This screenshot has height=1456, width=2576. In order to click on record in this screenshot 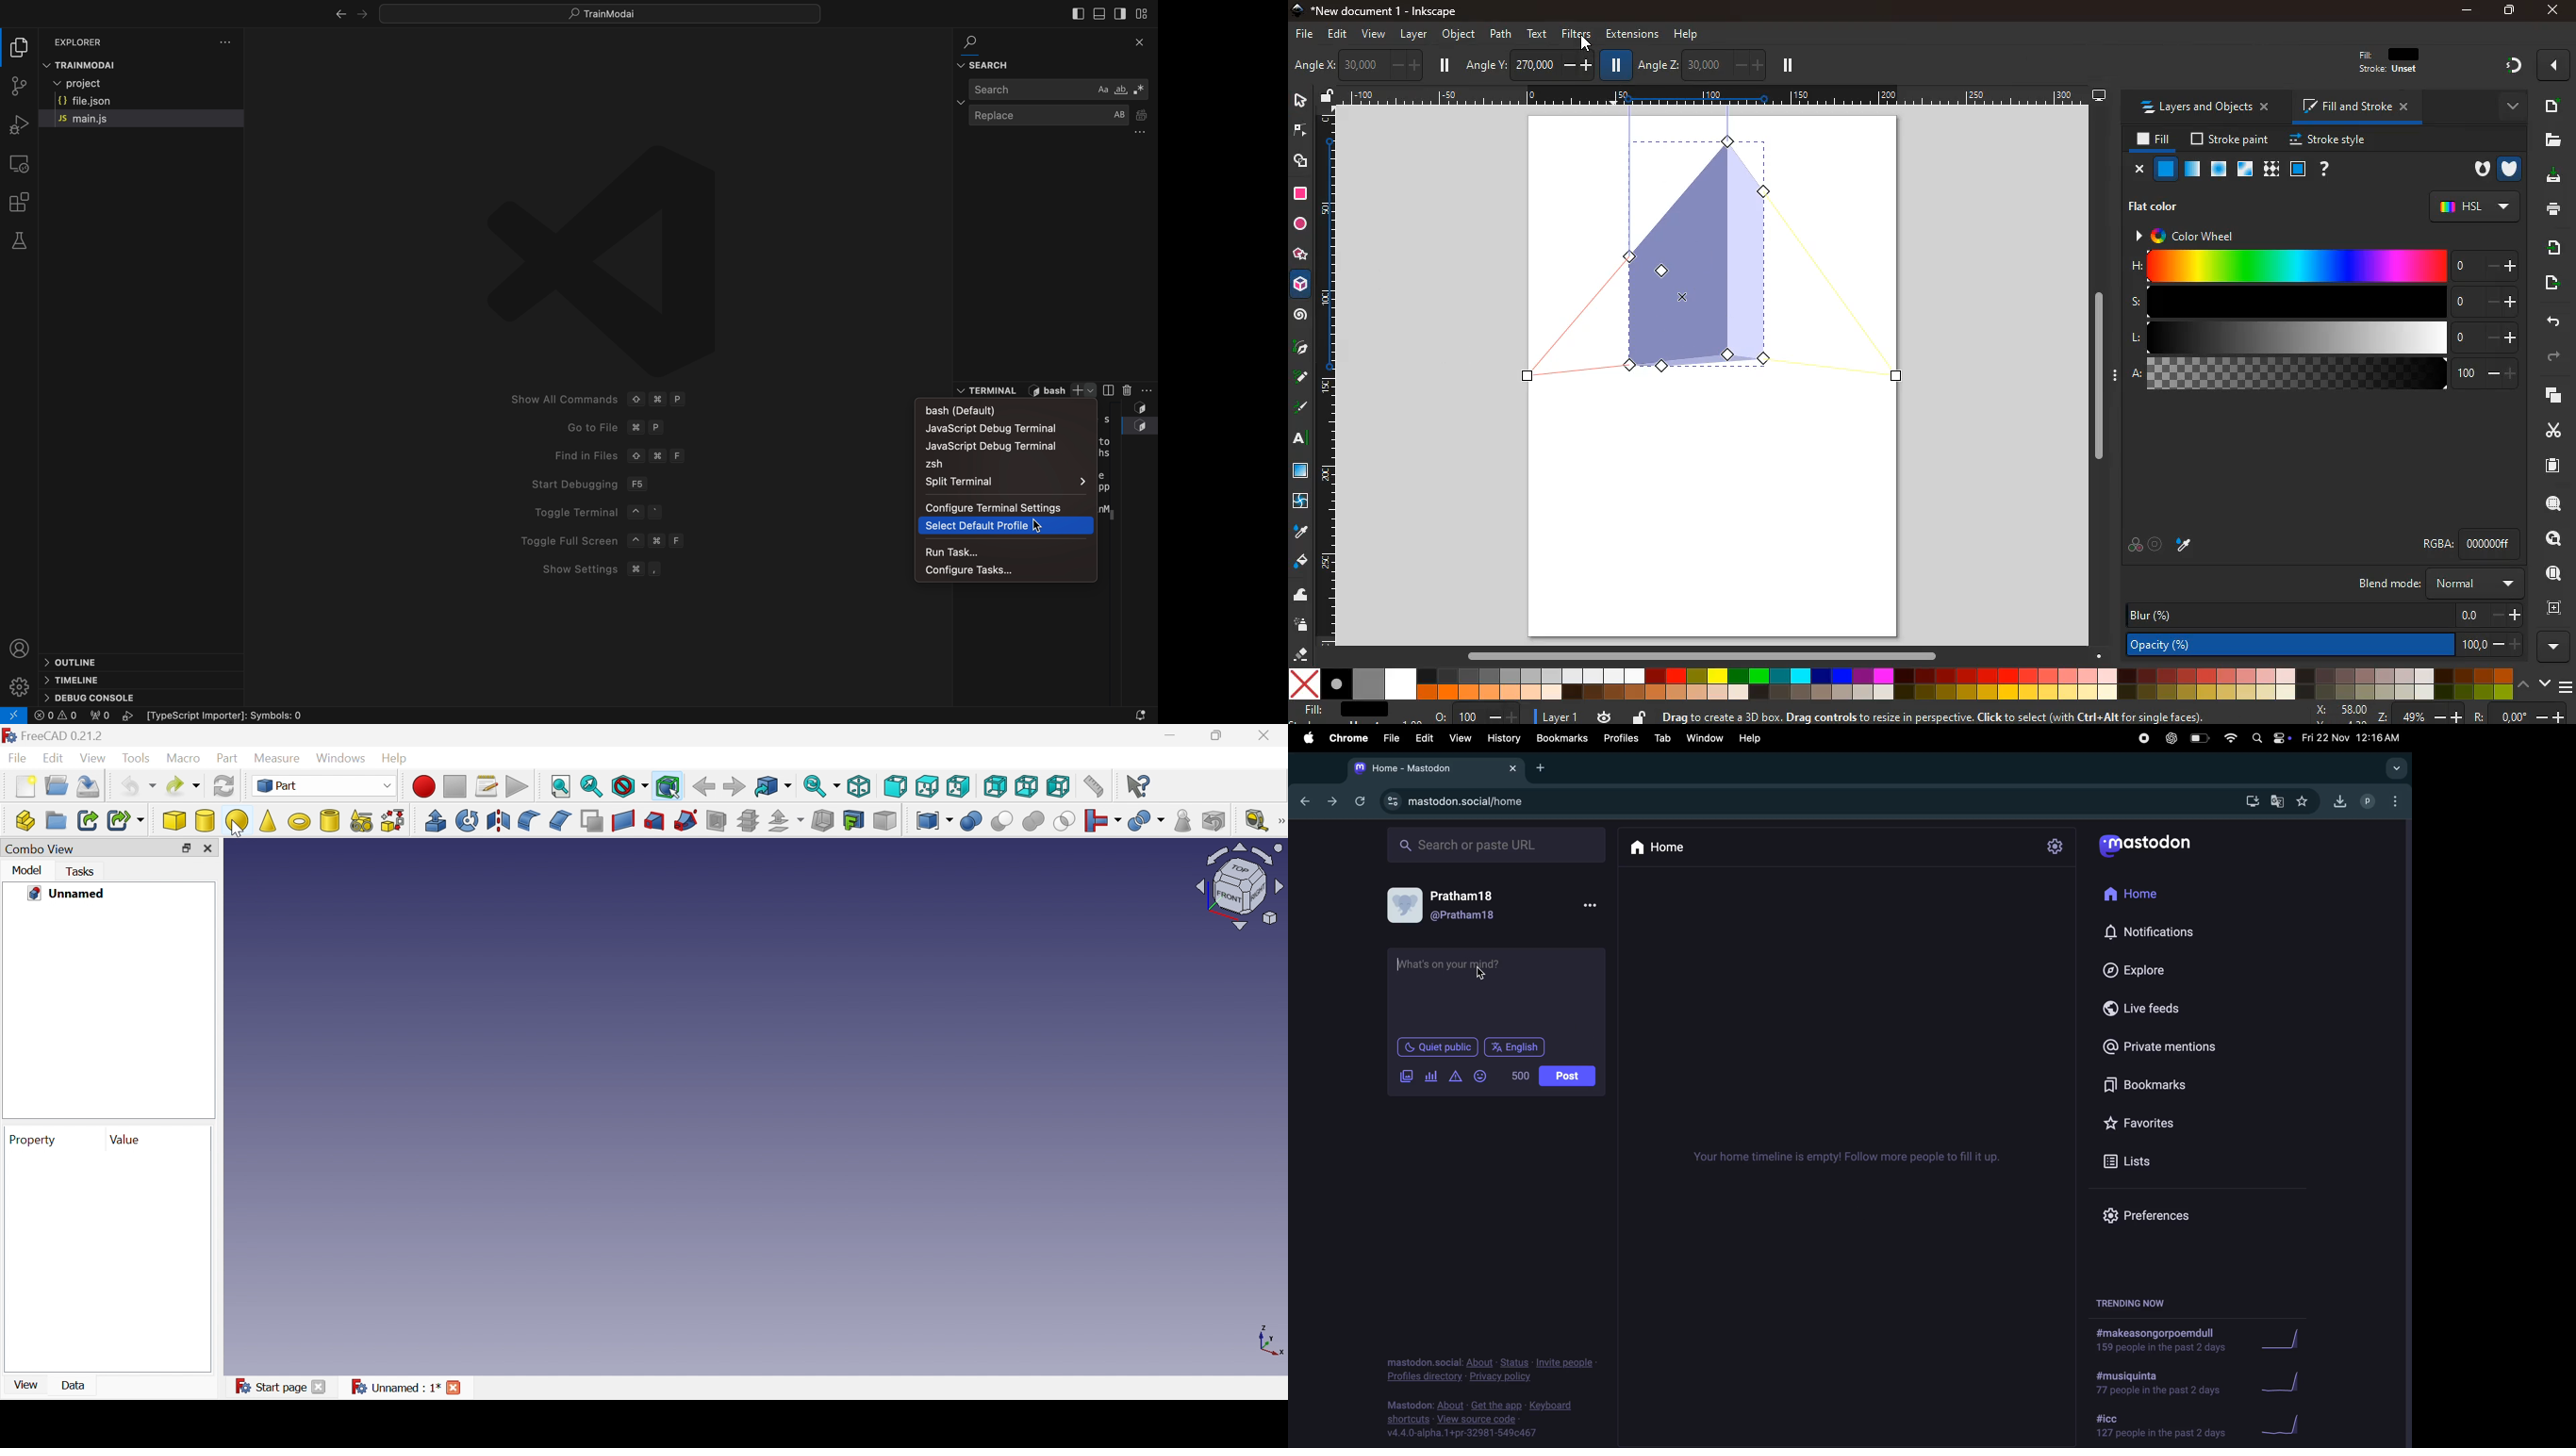, I will do `click(2141, 739)`.